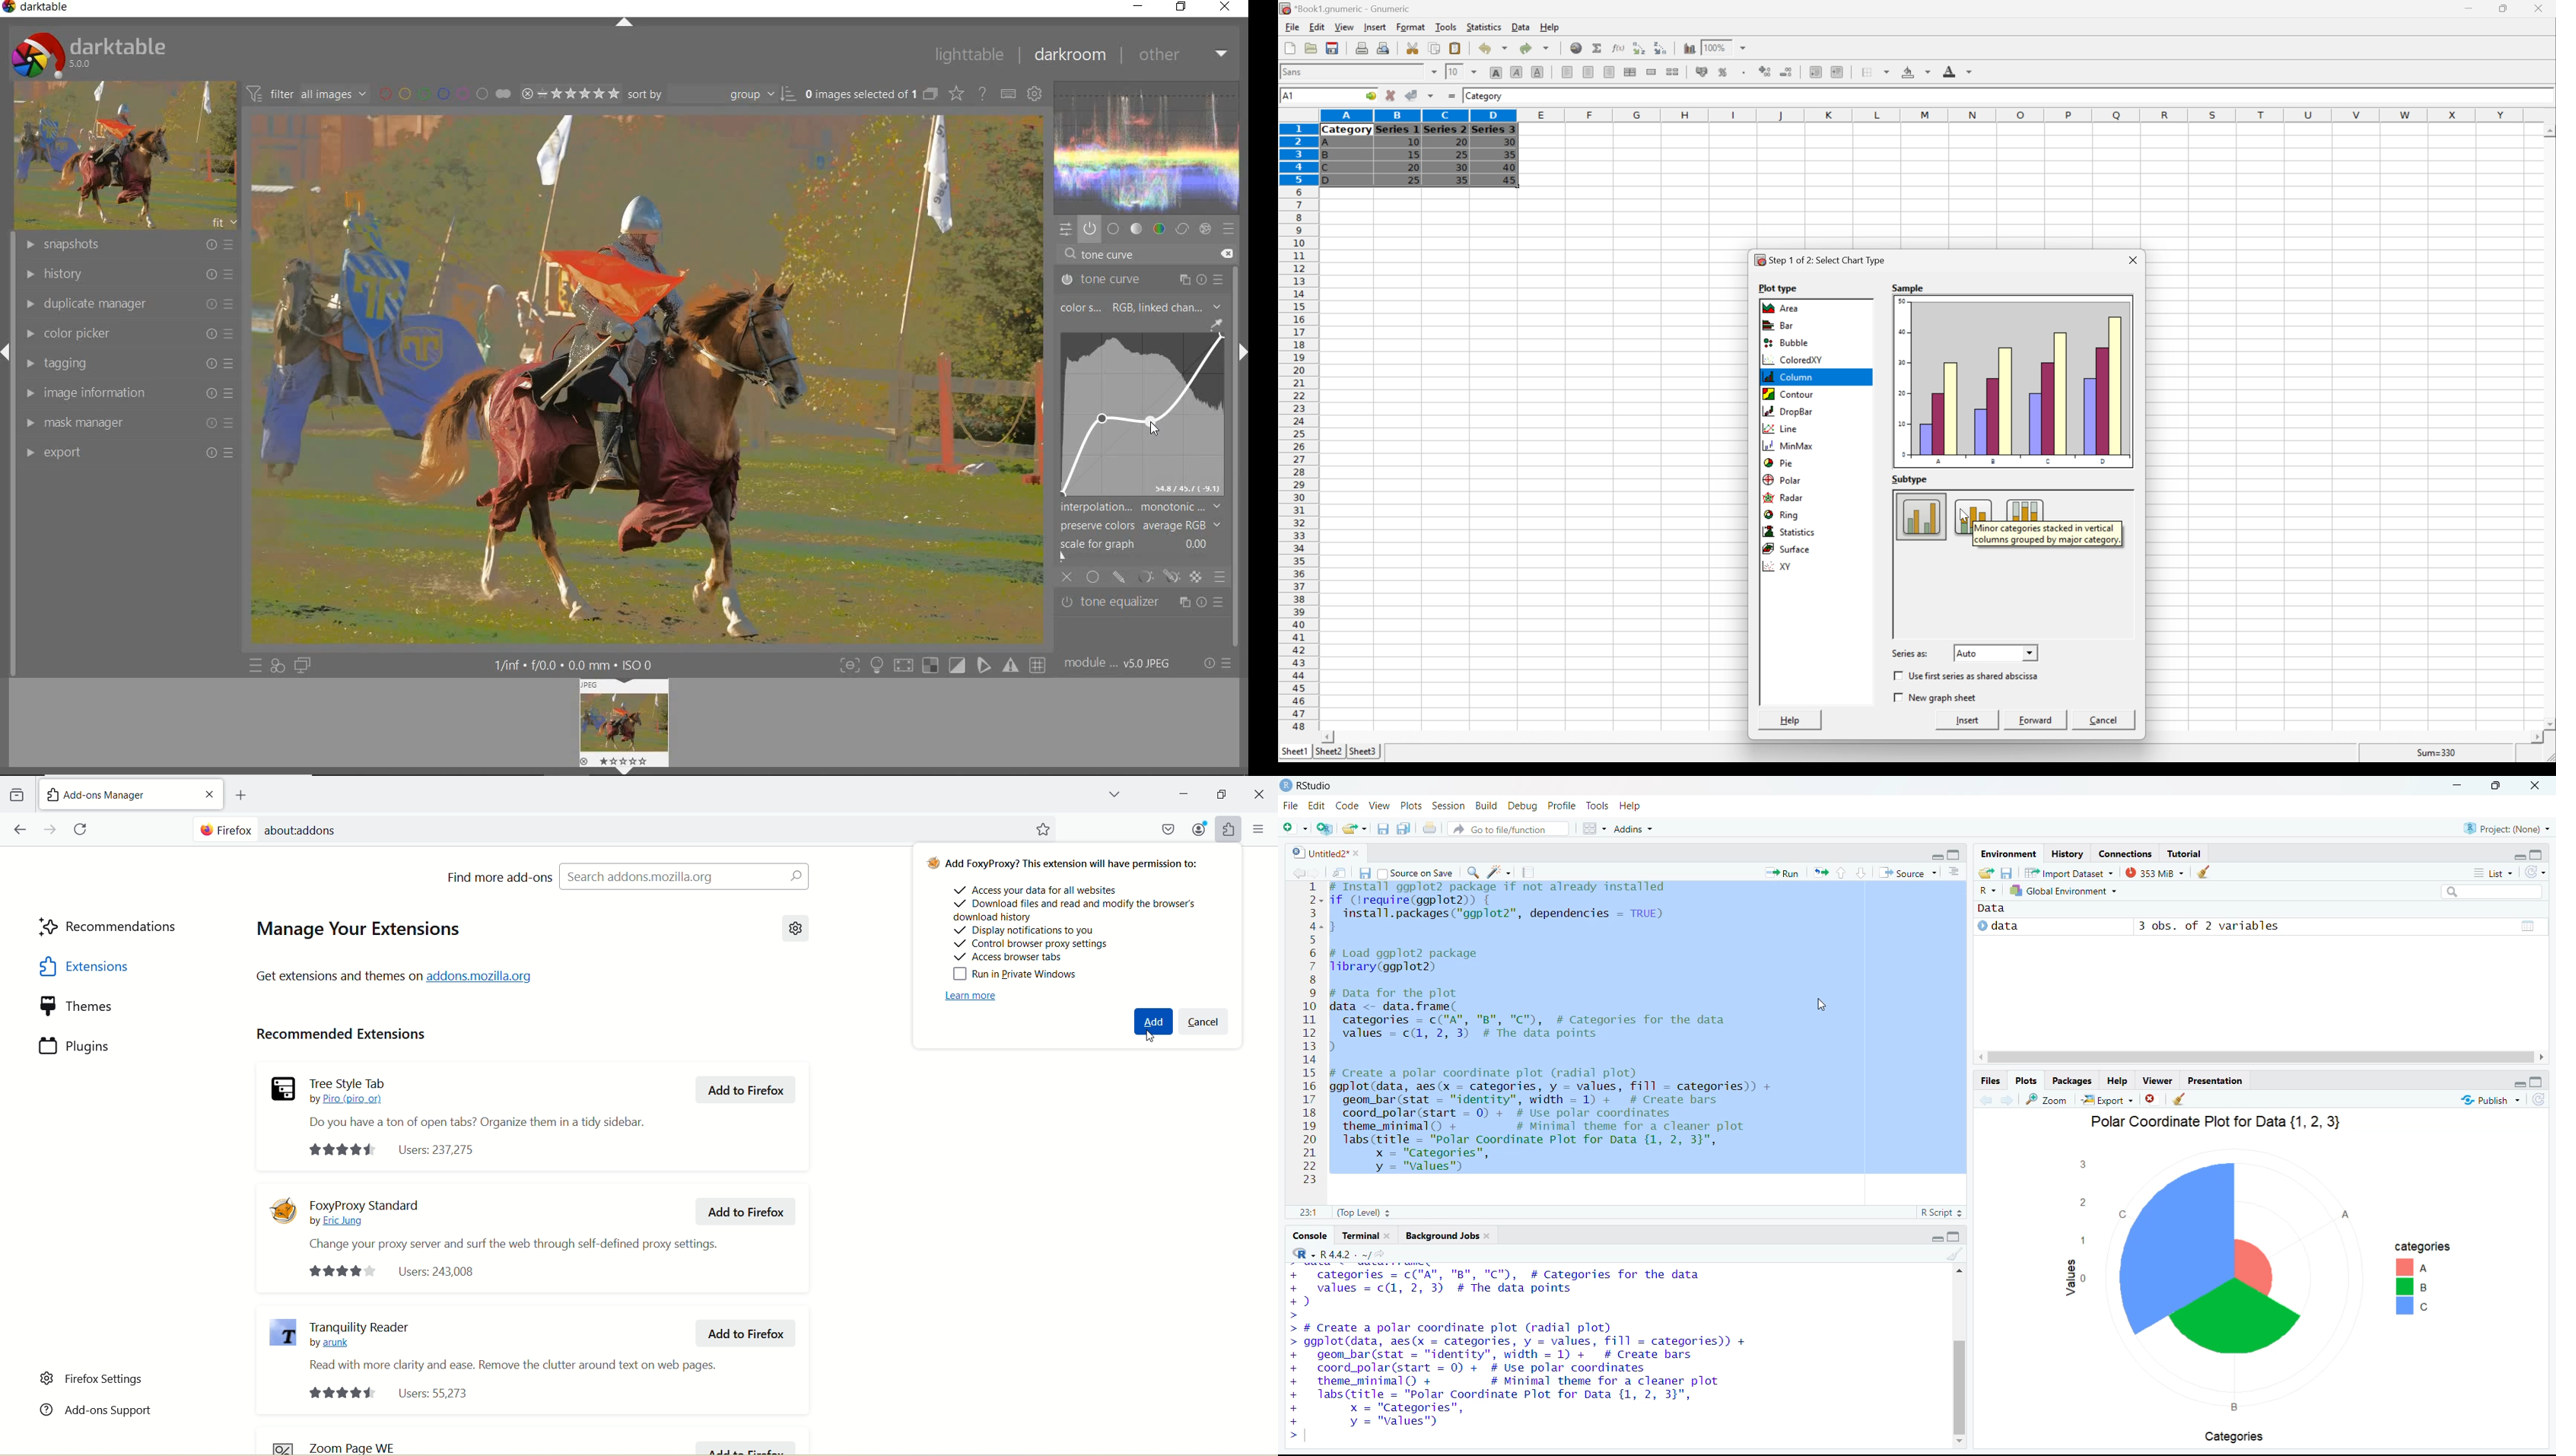 The width and height of the screenshot is (2576, 1456). What do you see at coordinates (2527, 929) in the screenshot?
I see `value of matrix data` at bounding box center [2527, 929].